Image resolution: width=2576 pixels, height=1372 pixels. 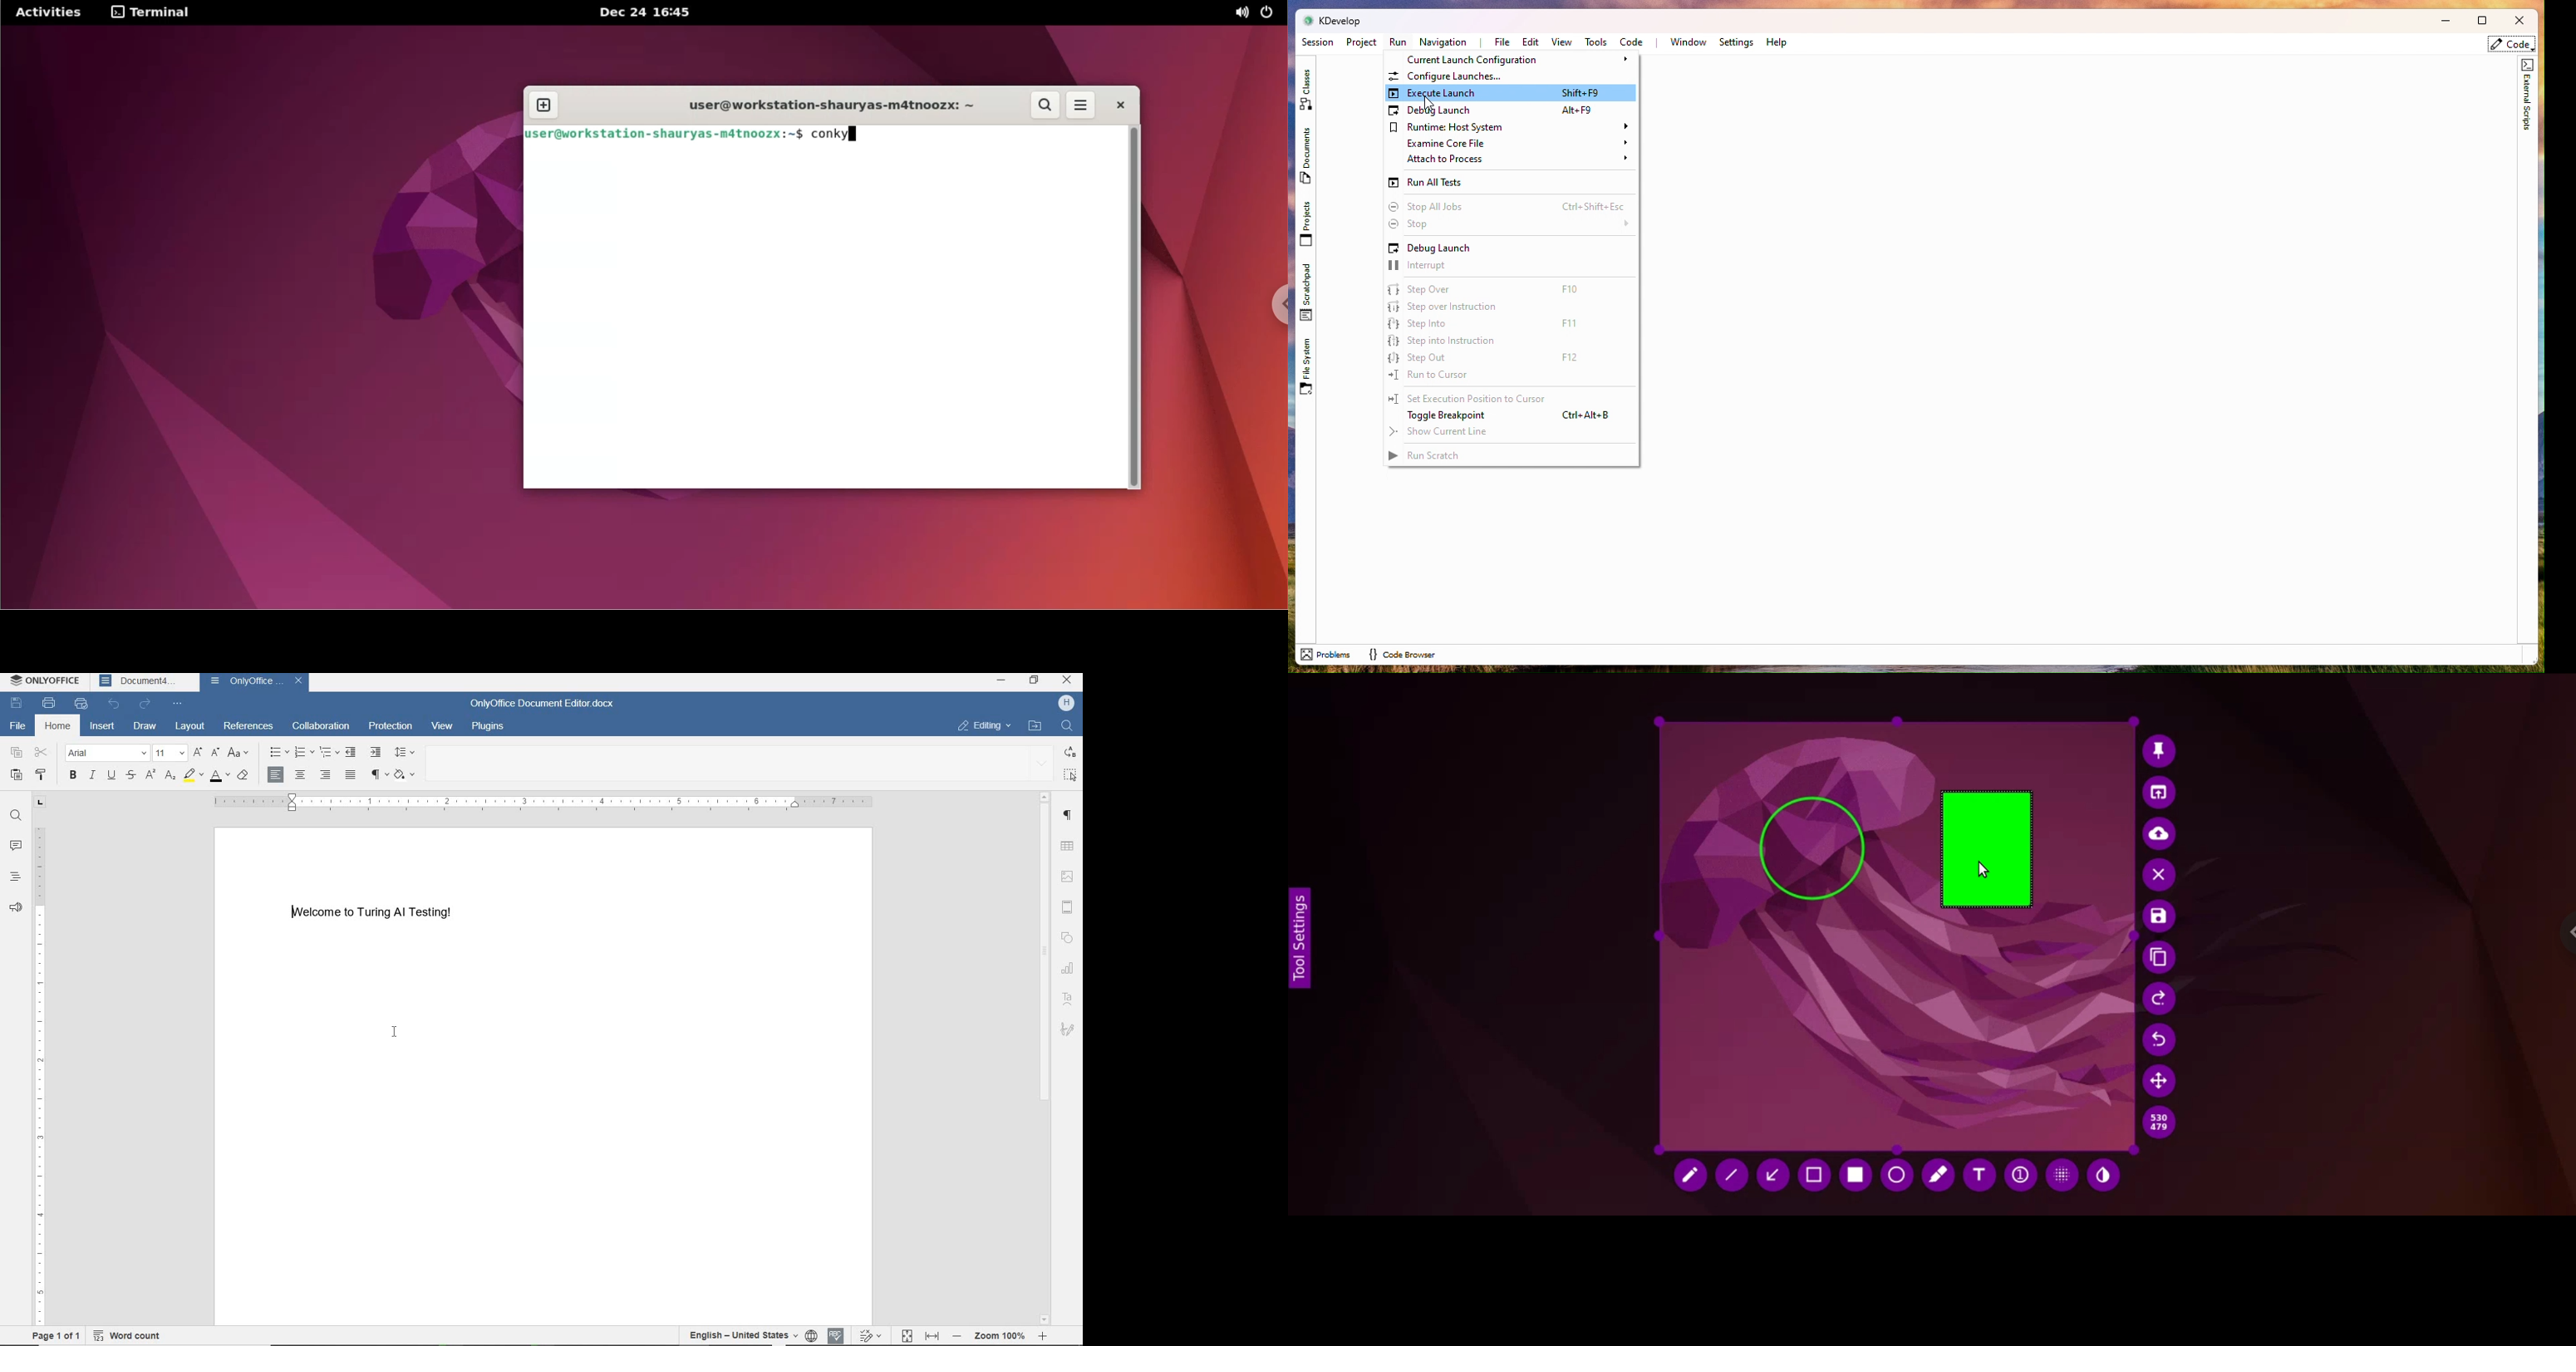 I want to click on Find, so click(x=1067, y=727).